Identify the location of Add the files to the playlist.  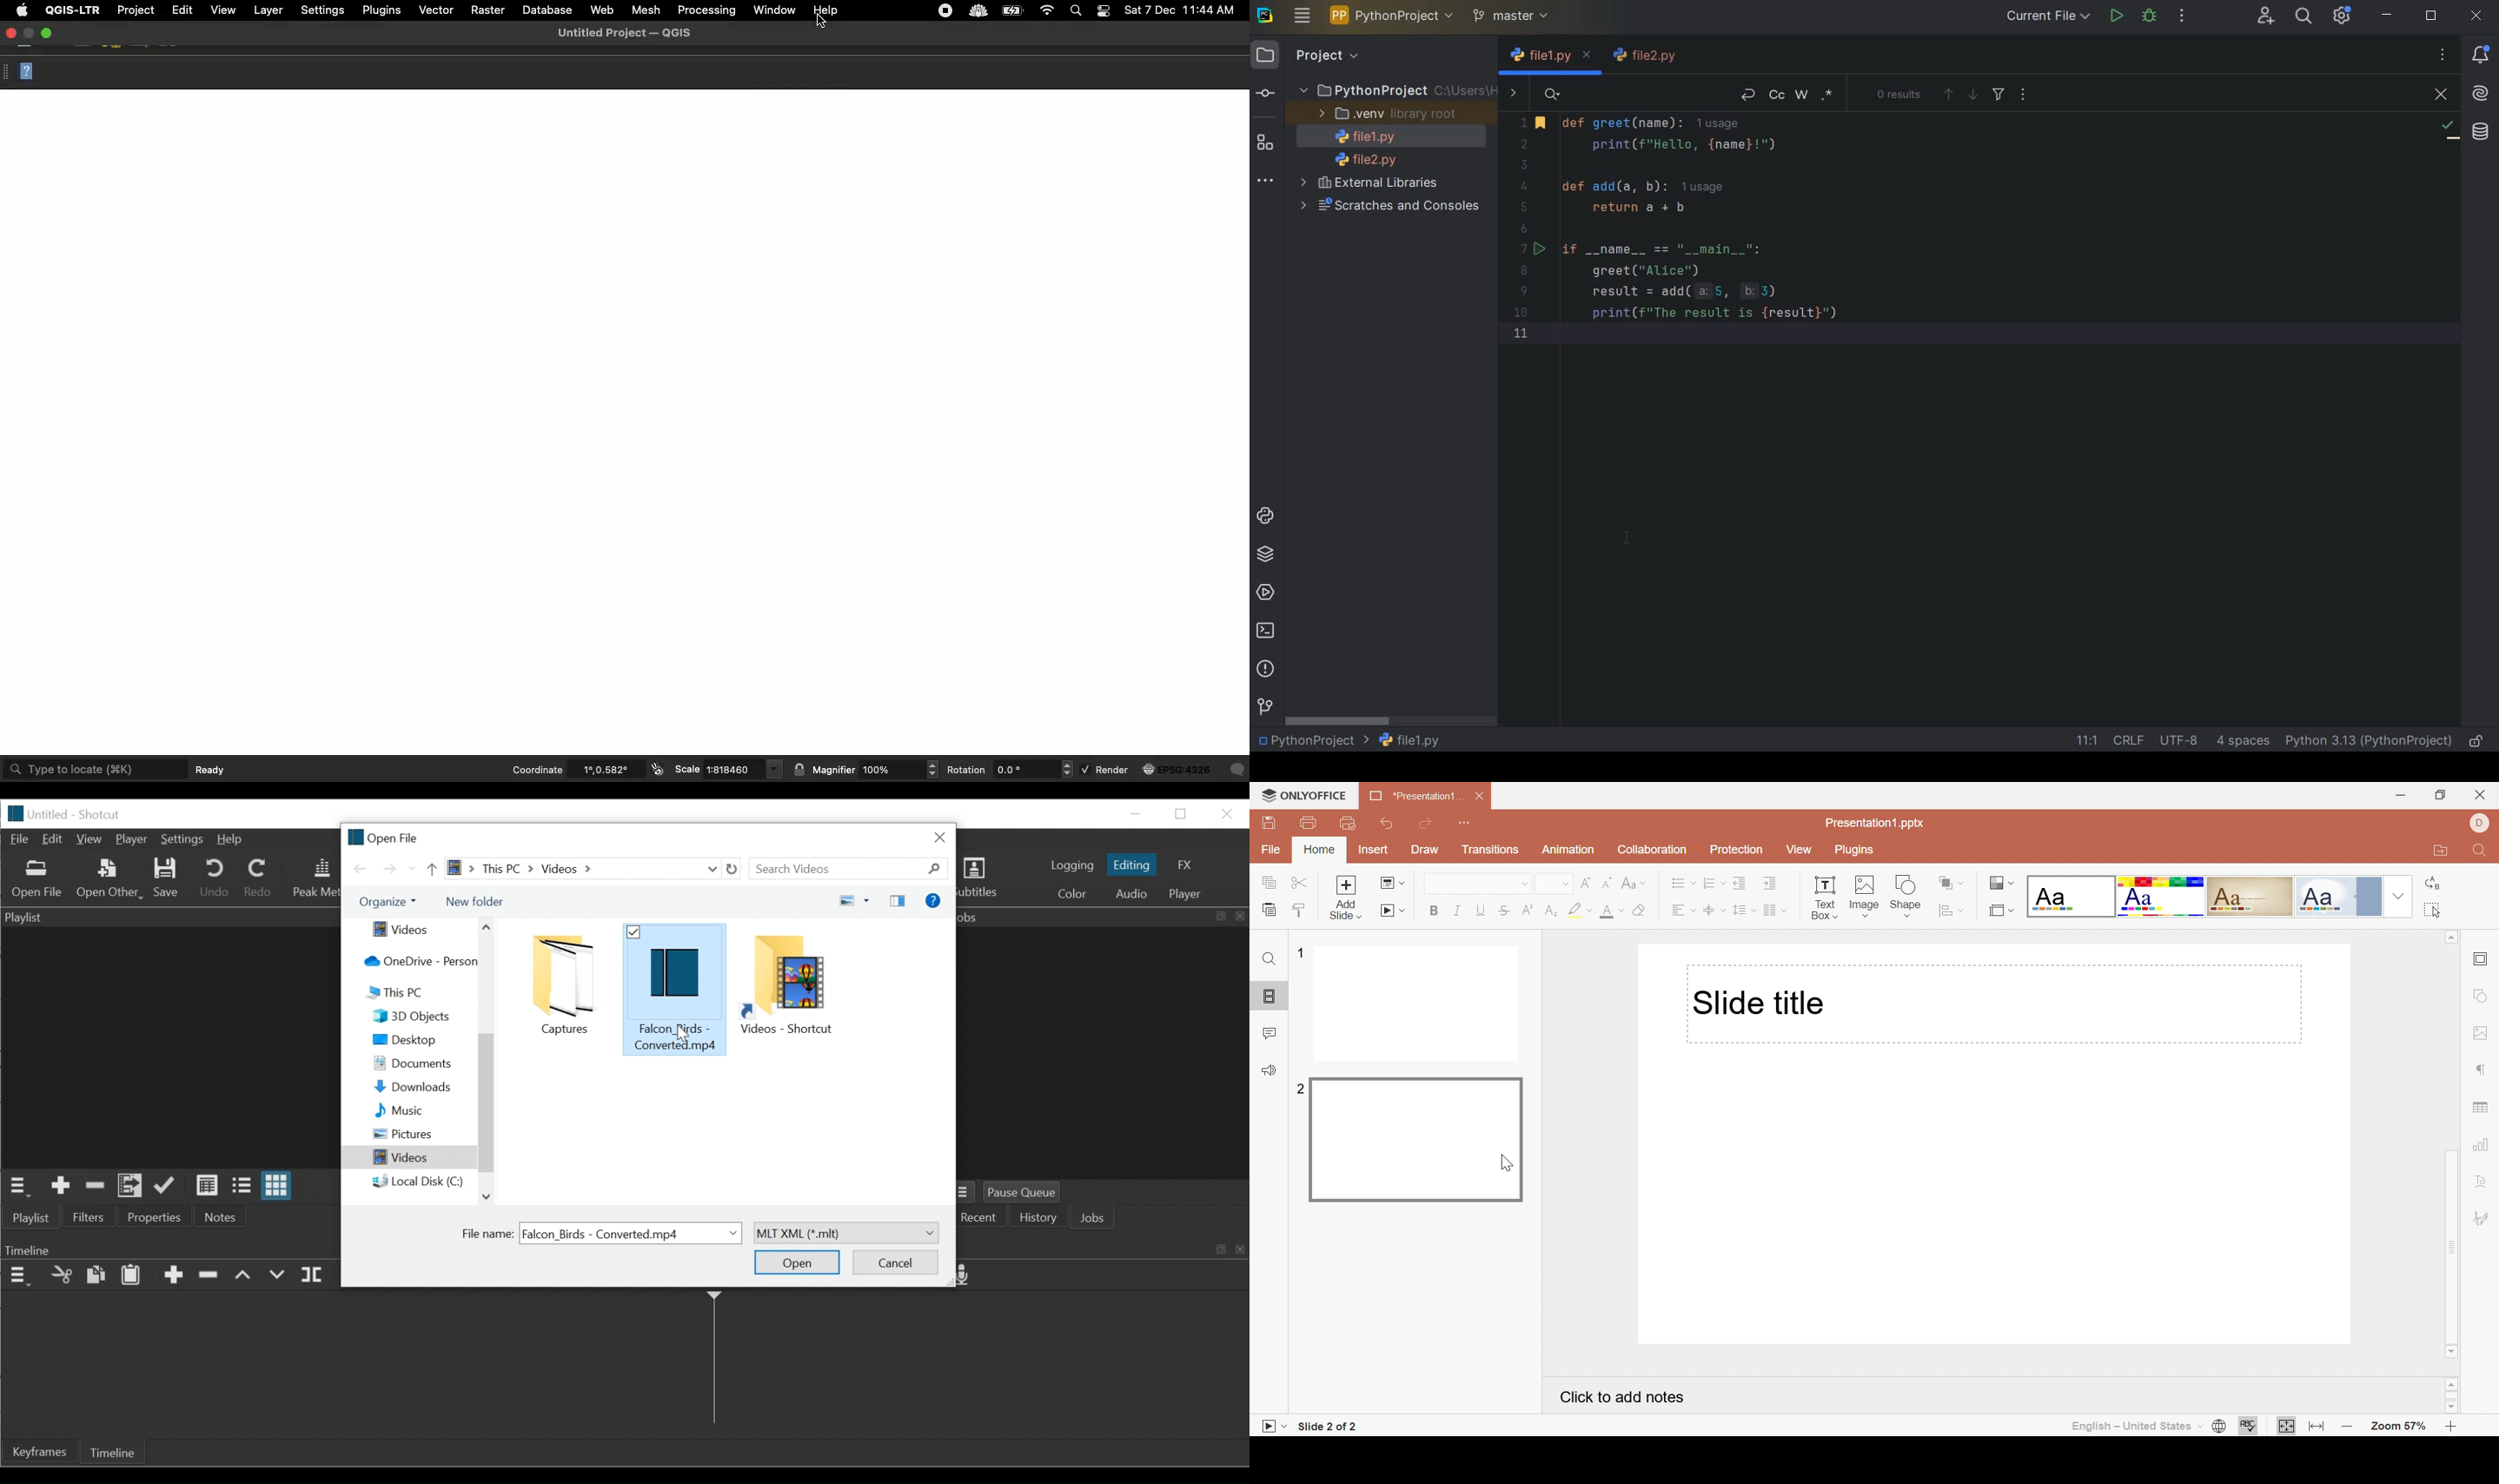
(130, 1186).